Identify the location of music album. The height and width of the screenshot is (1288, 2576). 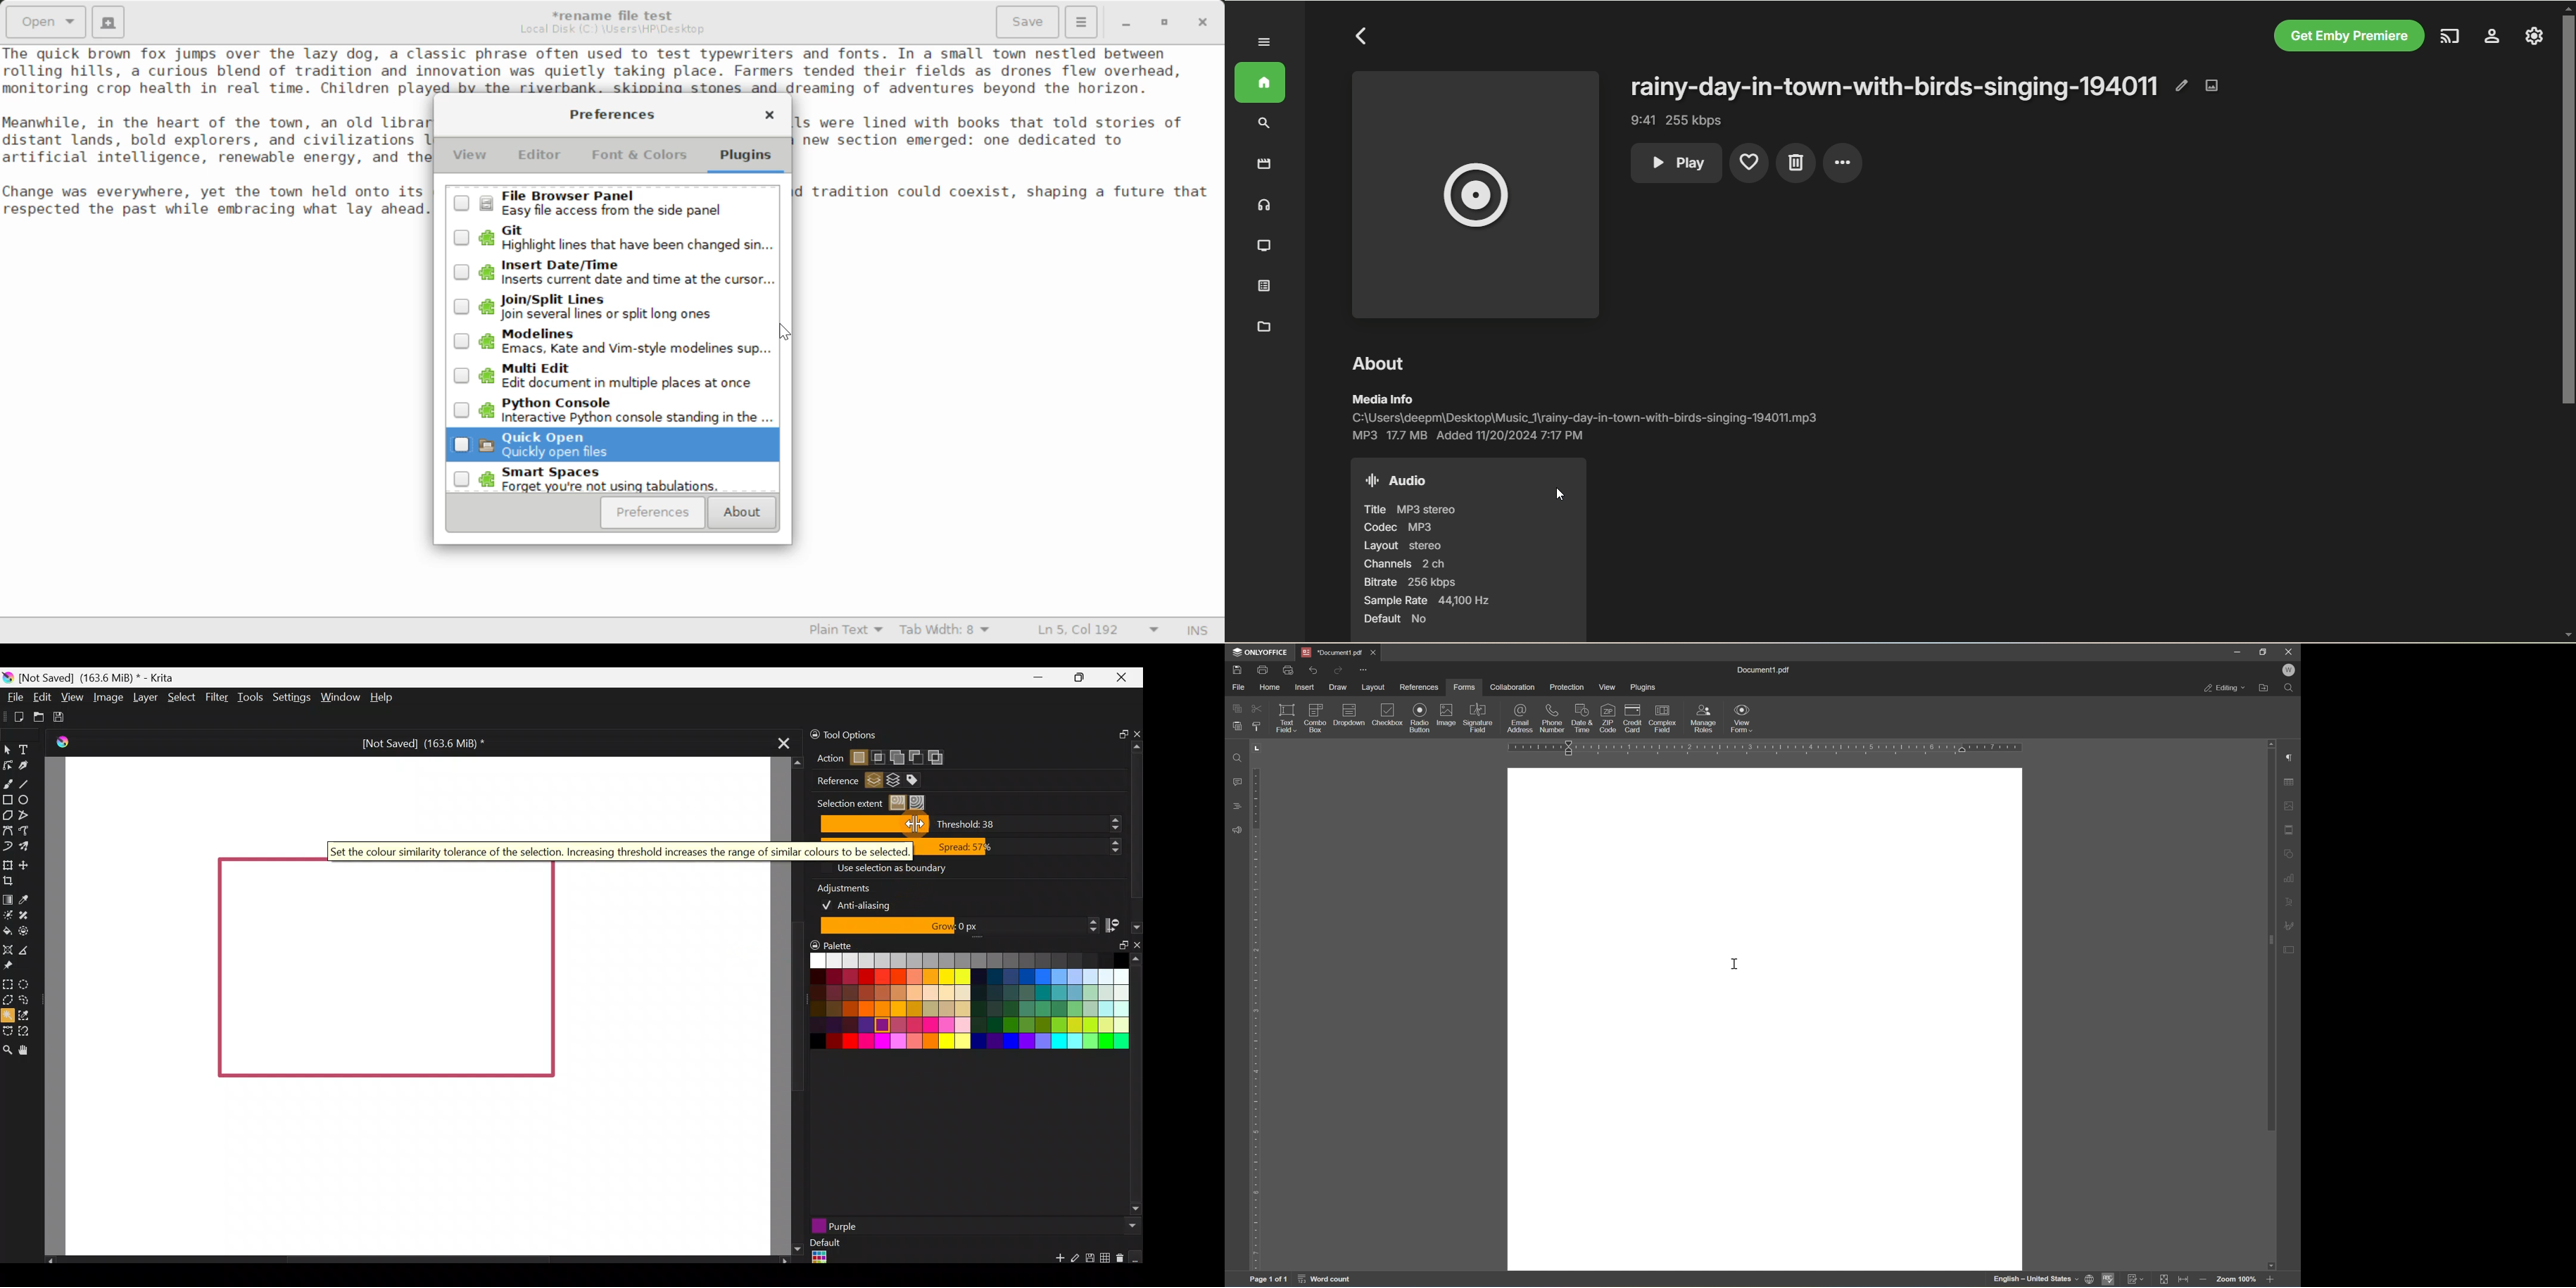
(1472, 196).